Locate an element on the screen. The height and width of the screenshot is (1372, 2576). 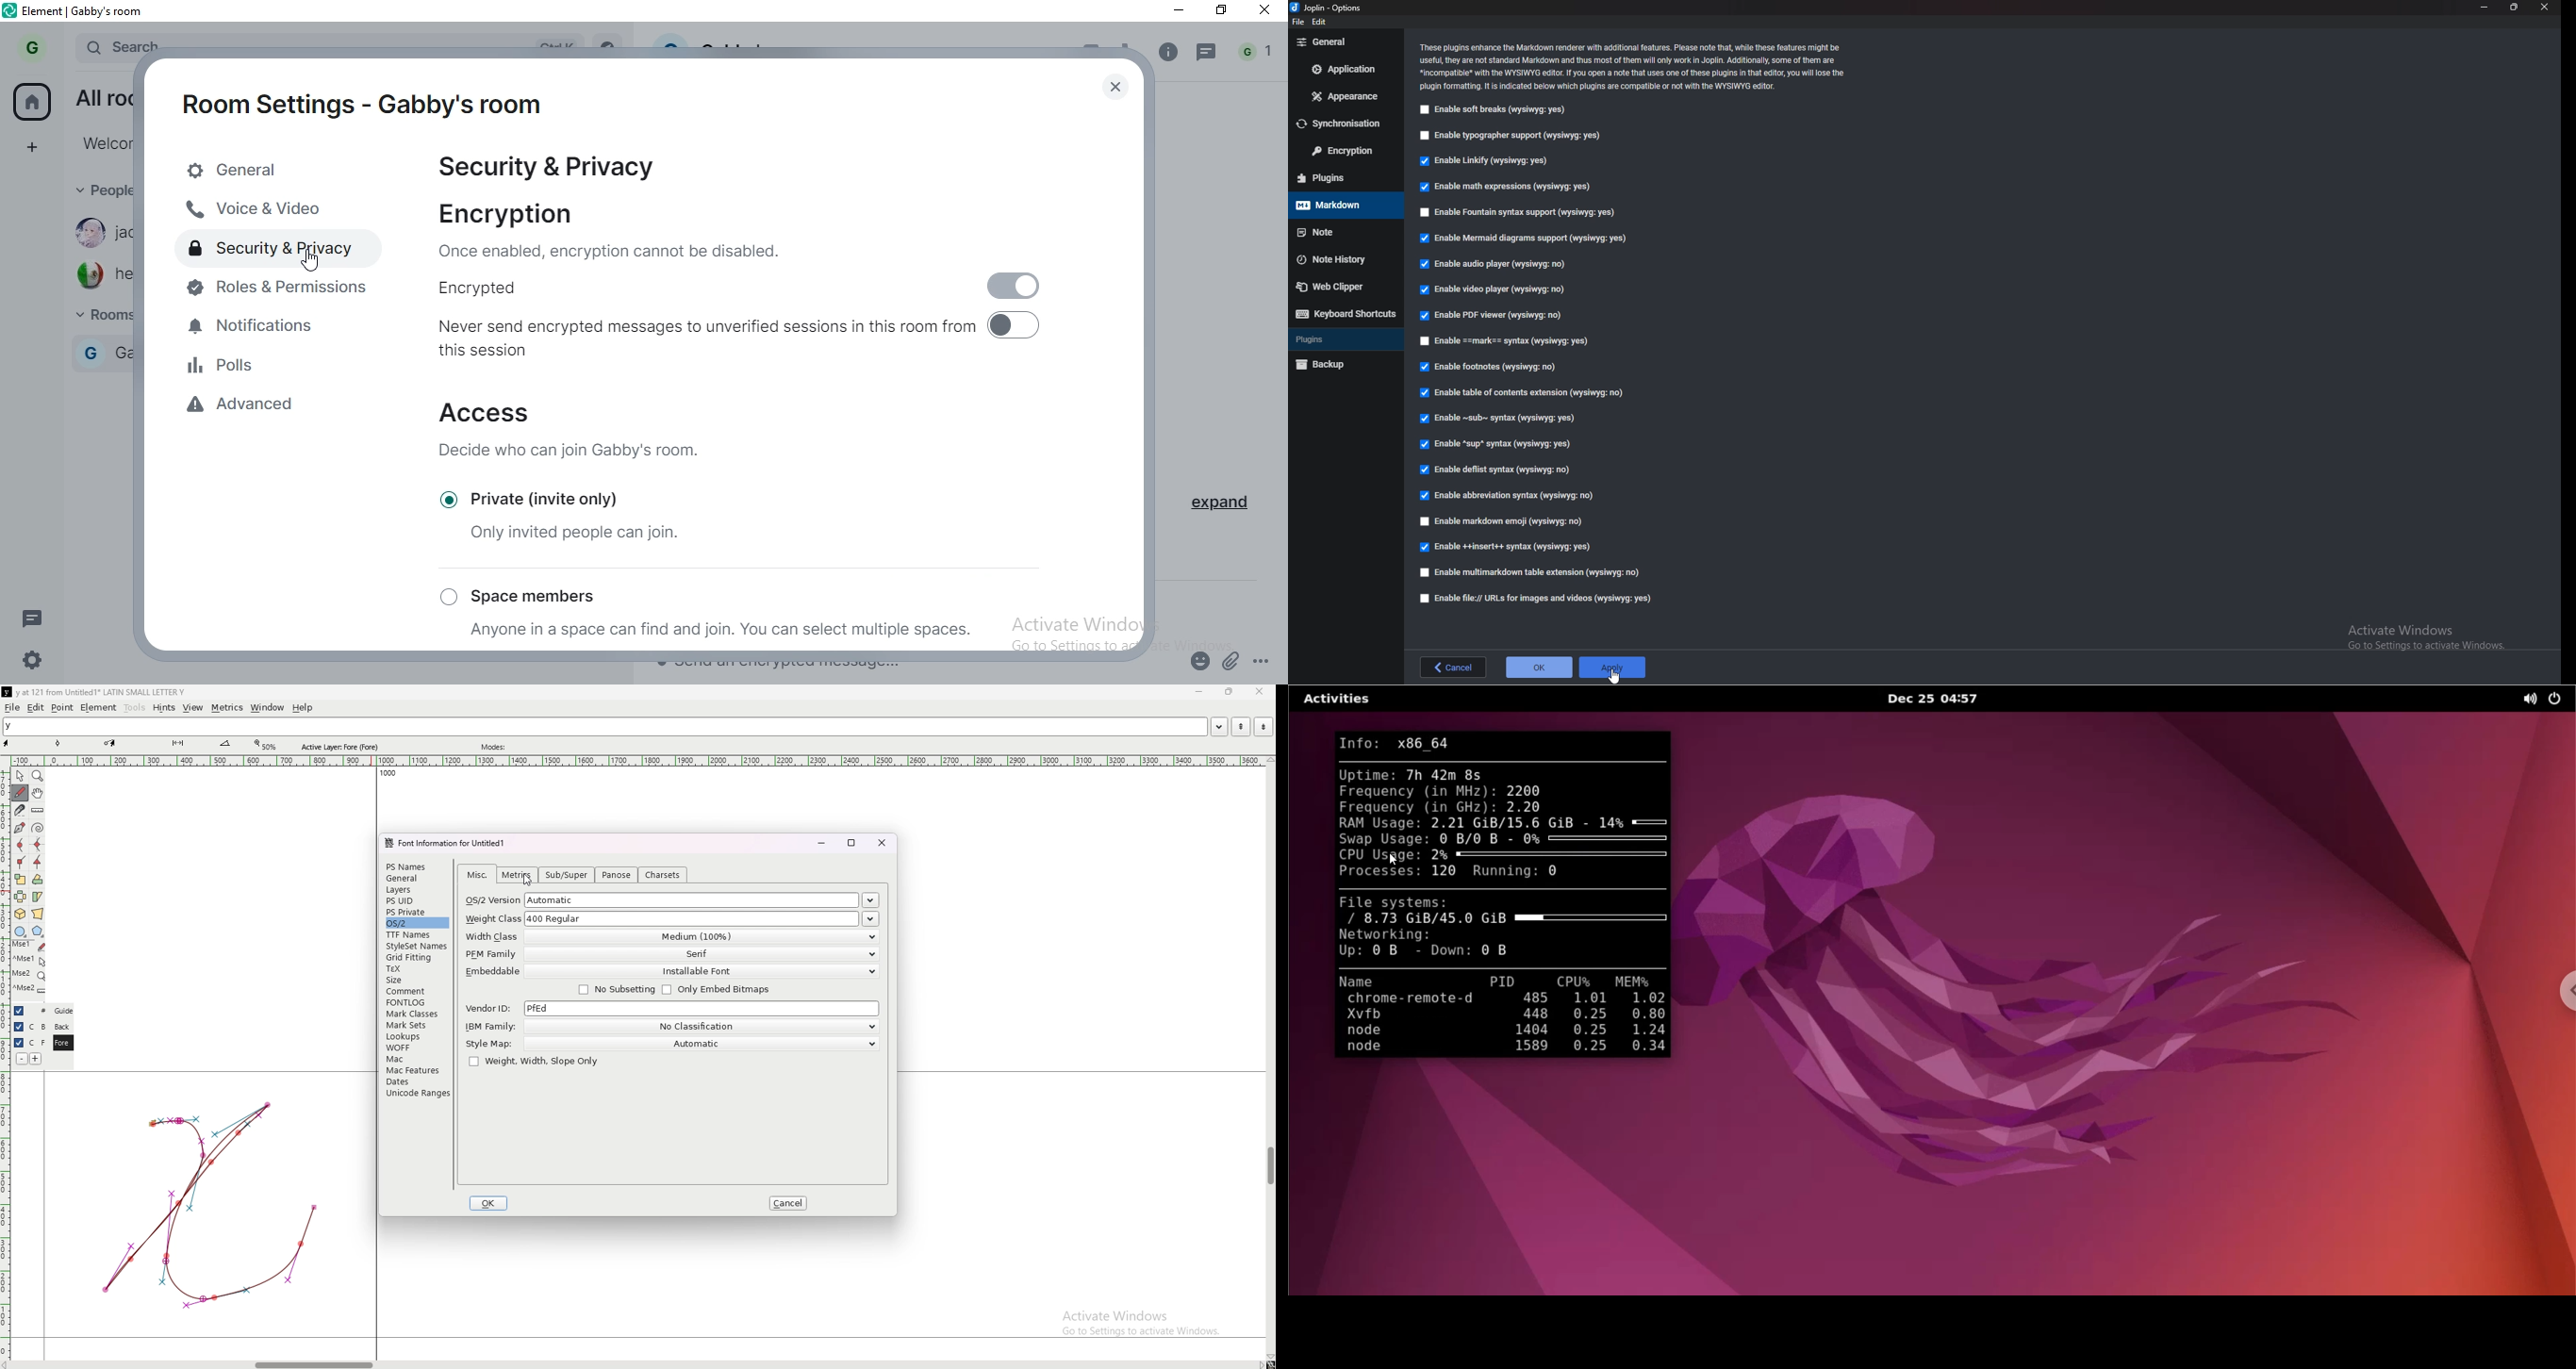
minimise is located at coordinates (1176, 12).